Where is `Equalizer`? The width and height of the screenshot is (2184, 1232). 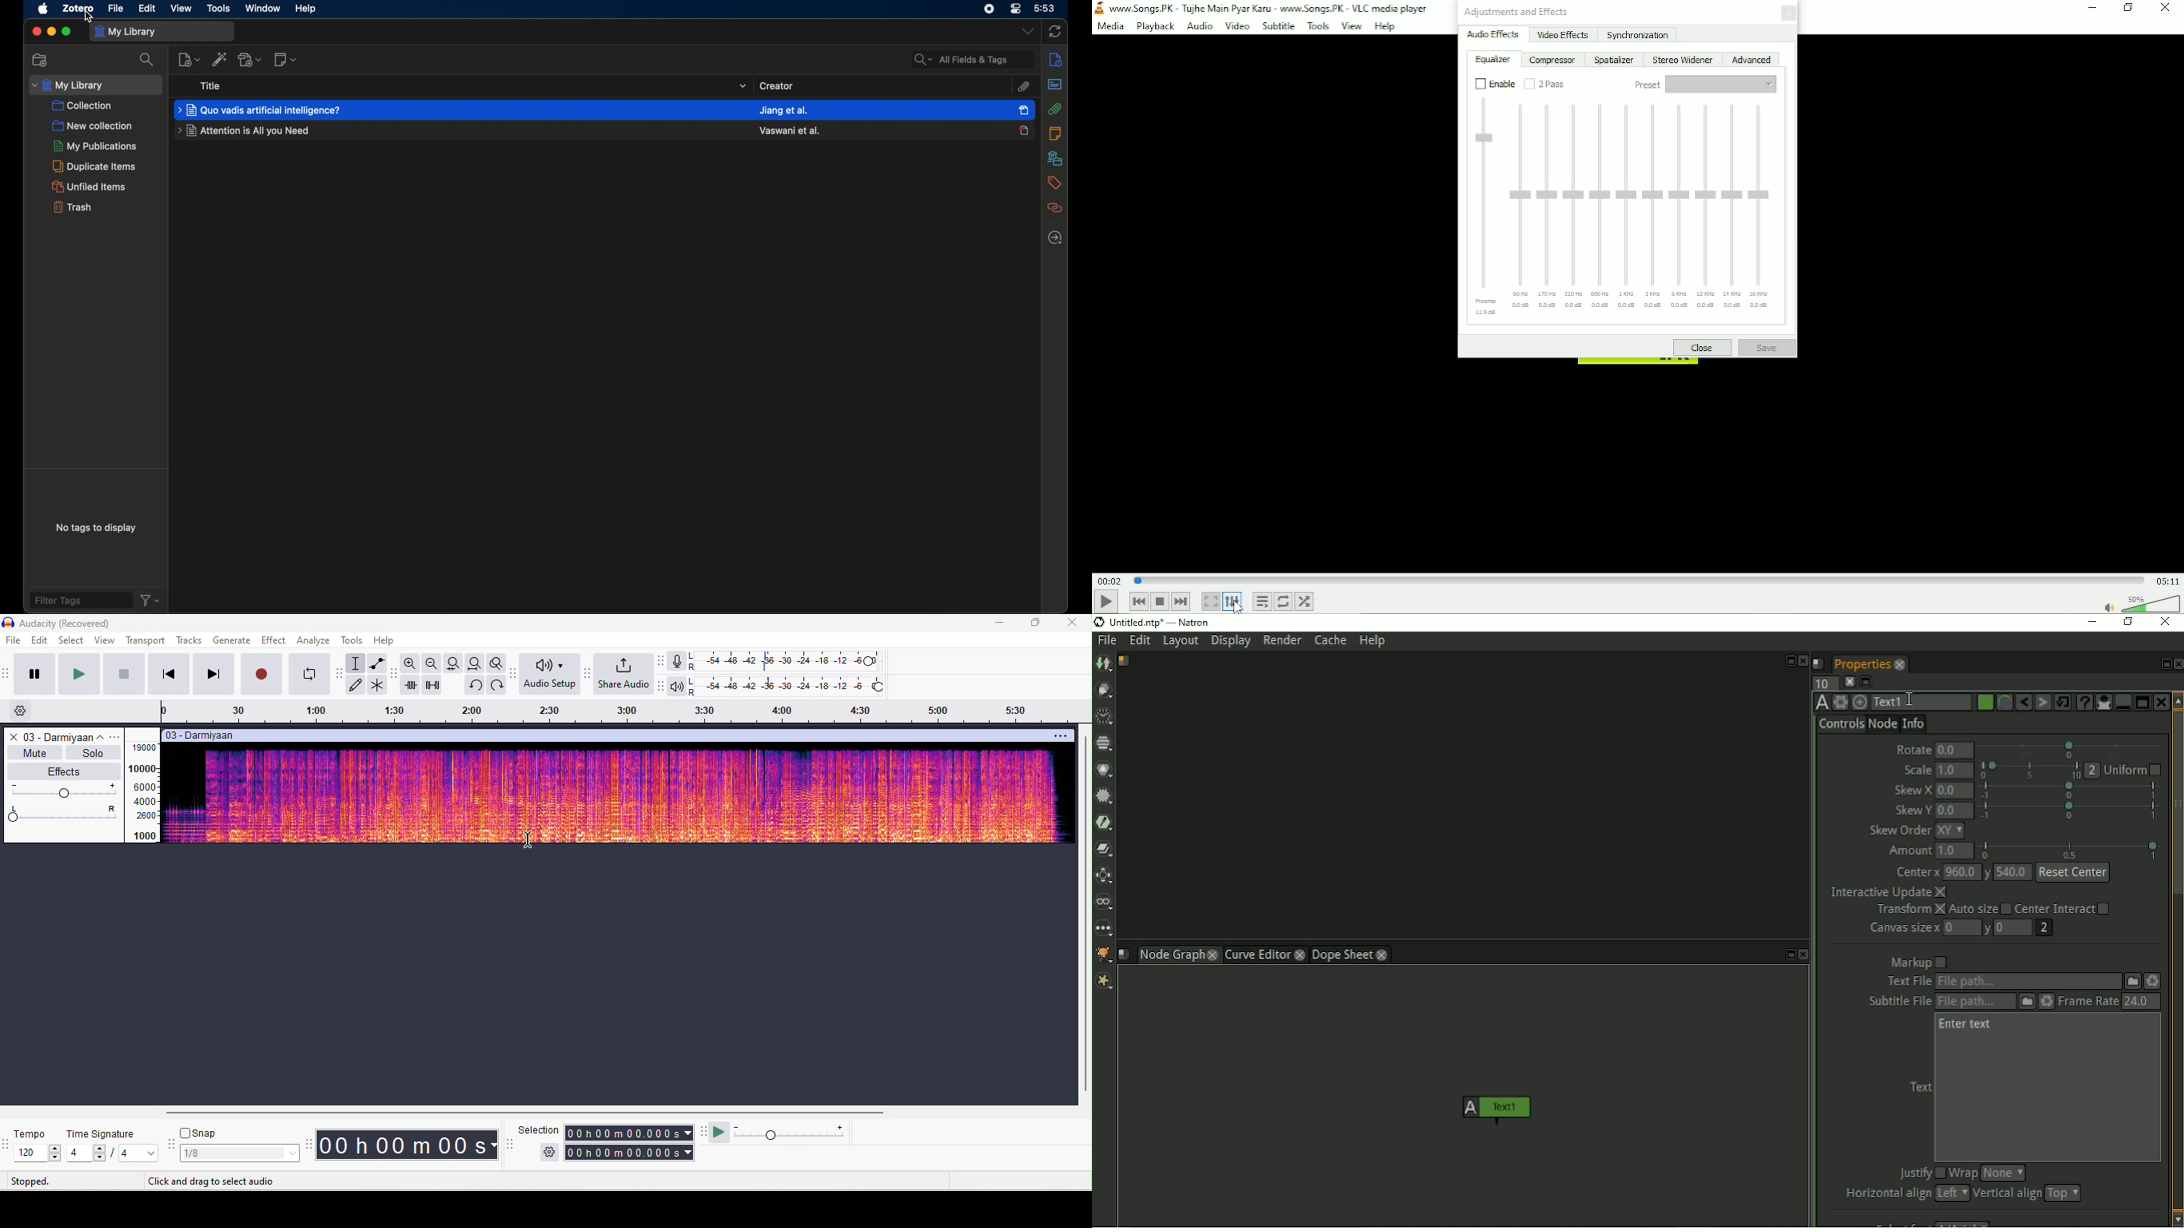
Equalizer is located at coordinates (1624, 208).